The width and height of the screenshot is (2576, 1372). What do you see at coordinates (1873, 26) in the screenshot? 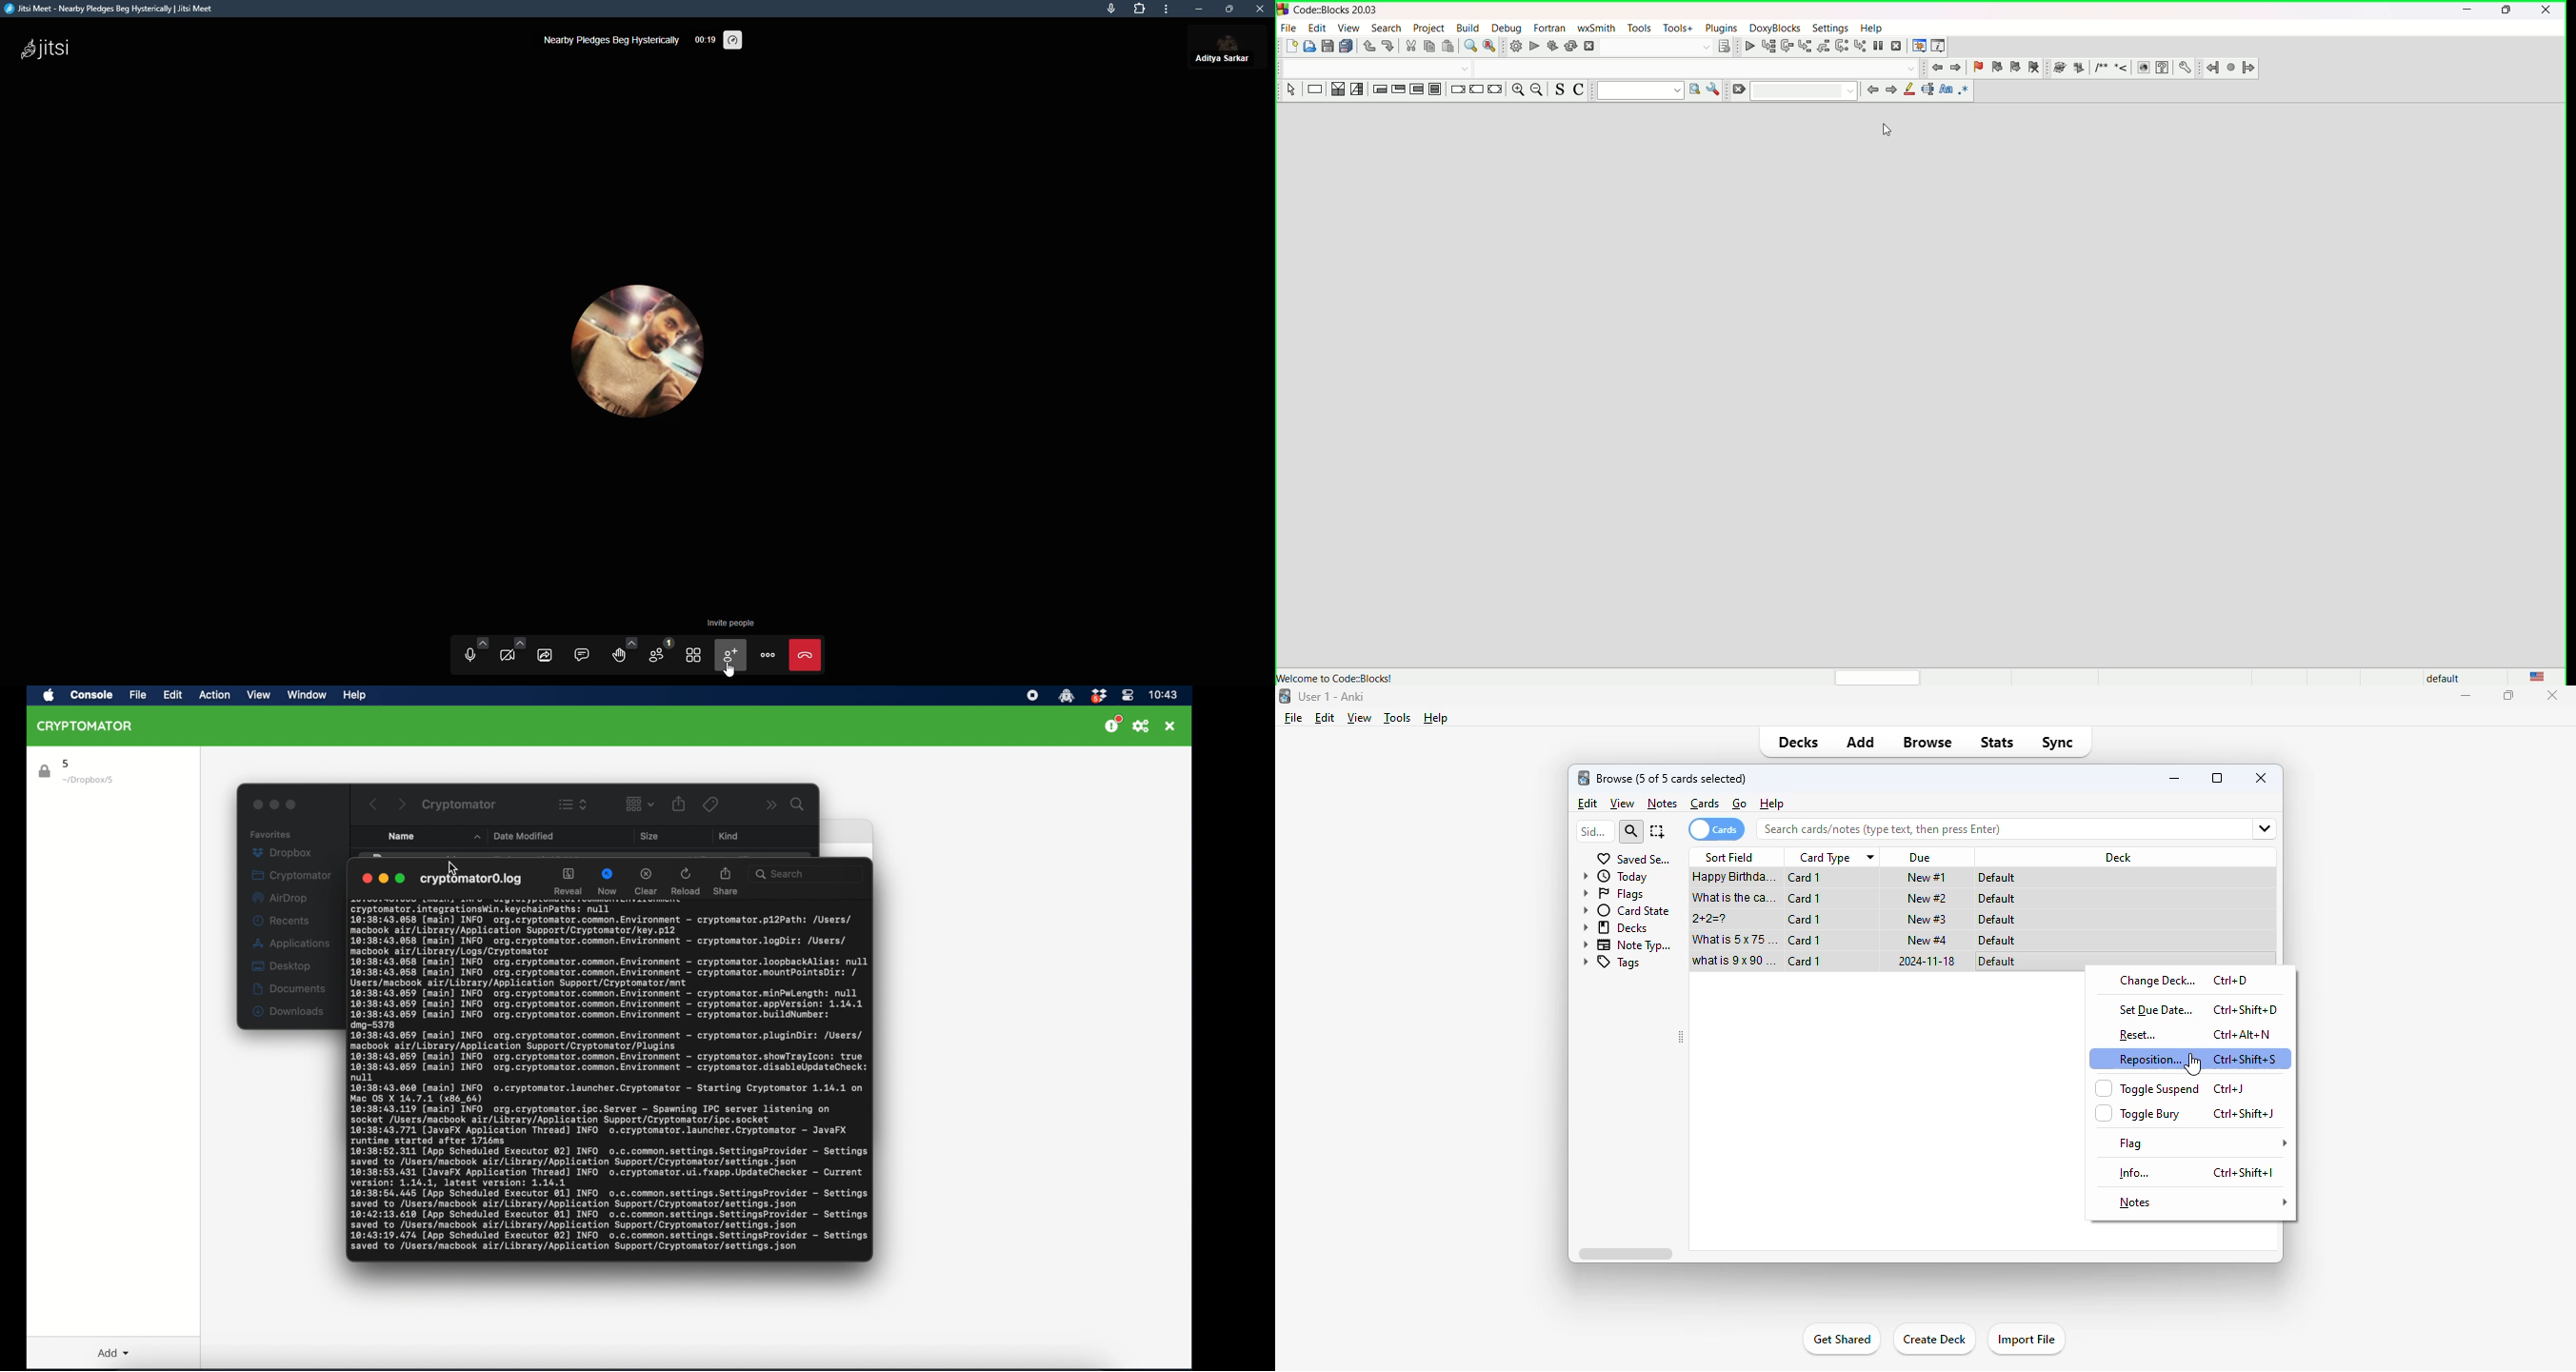
I see `help` at bounding box center [1873, 26].